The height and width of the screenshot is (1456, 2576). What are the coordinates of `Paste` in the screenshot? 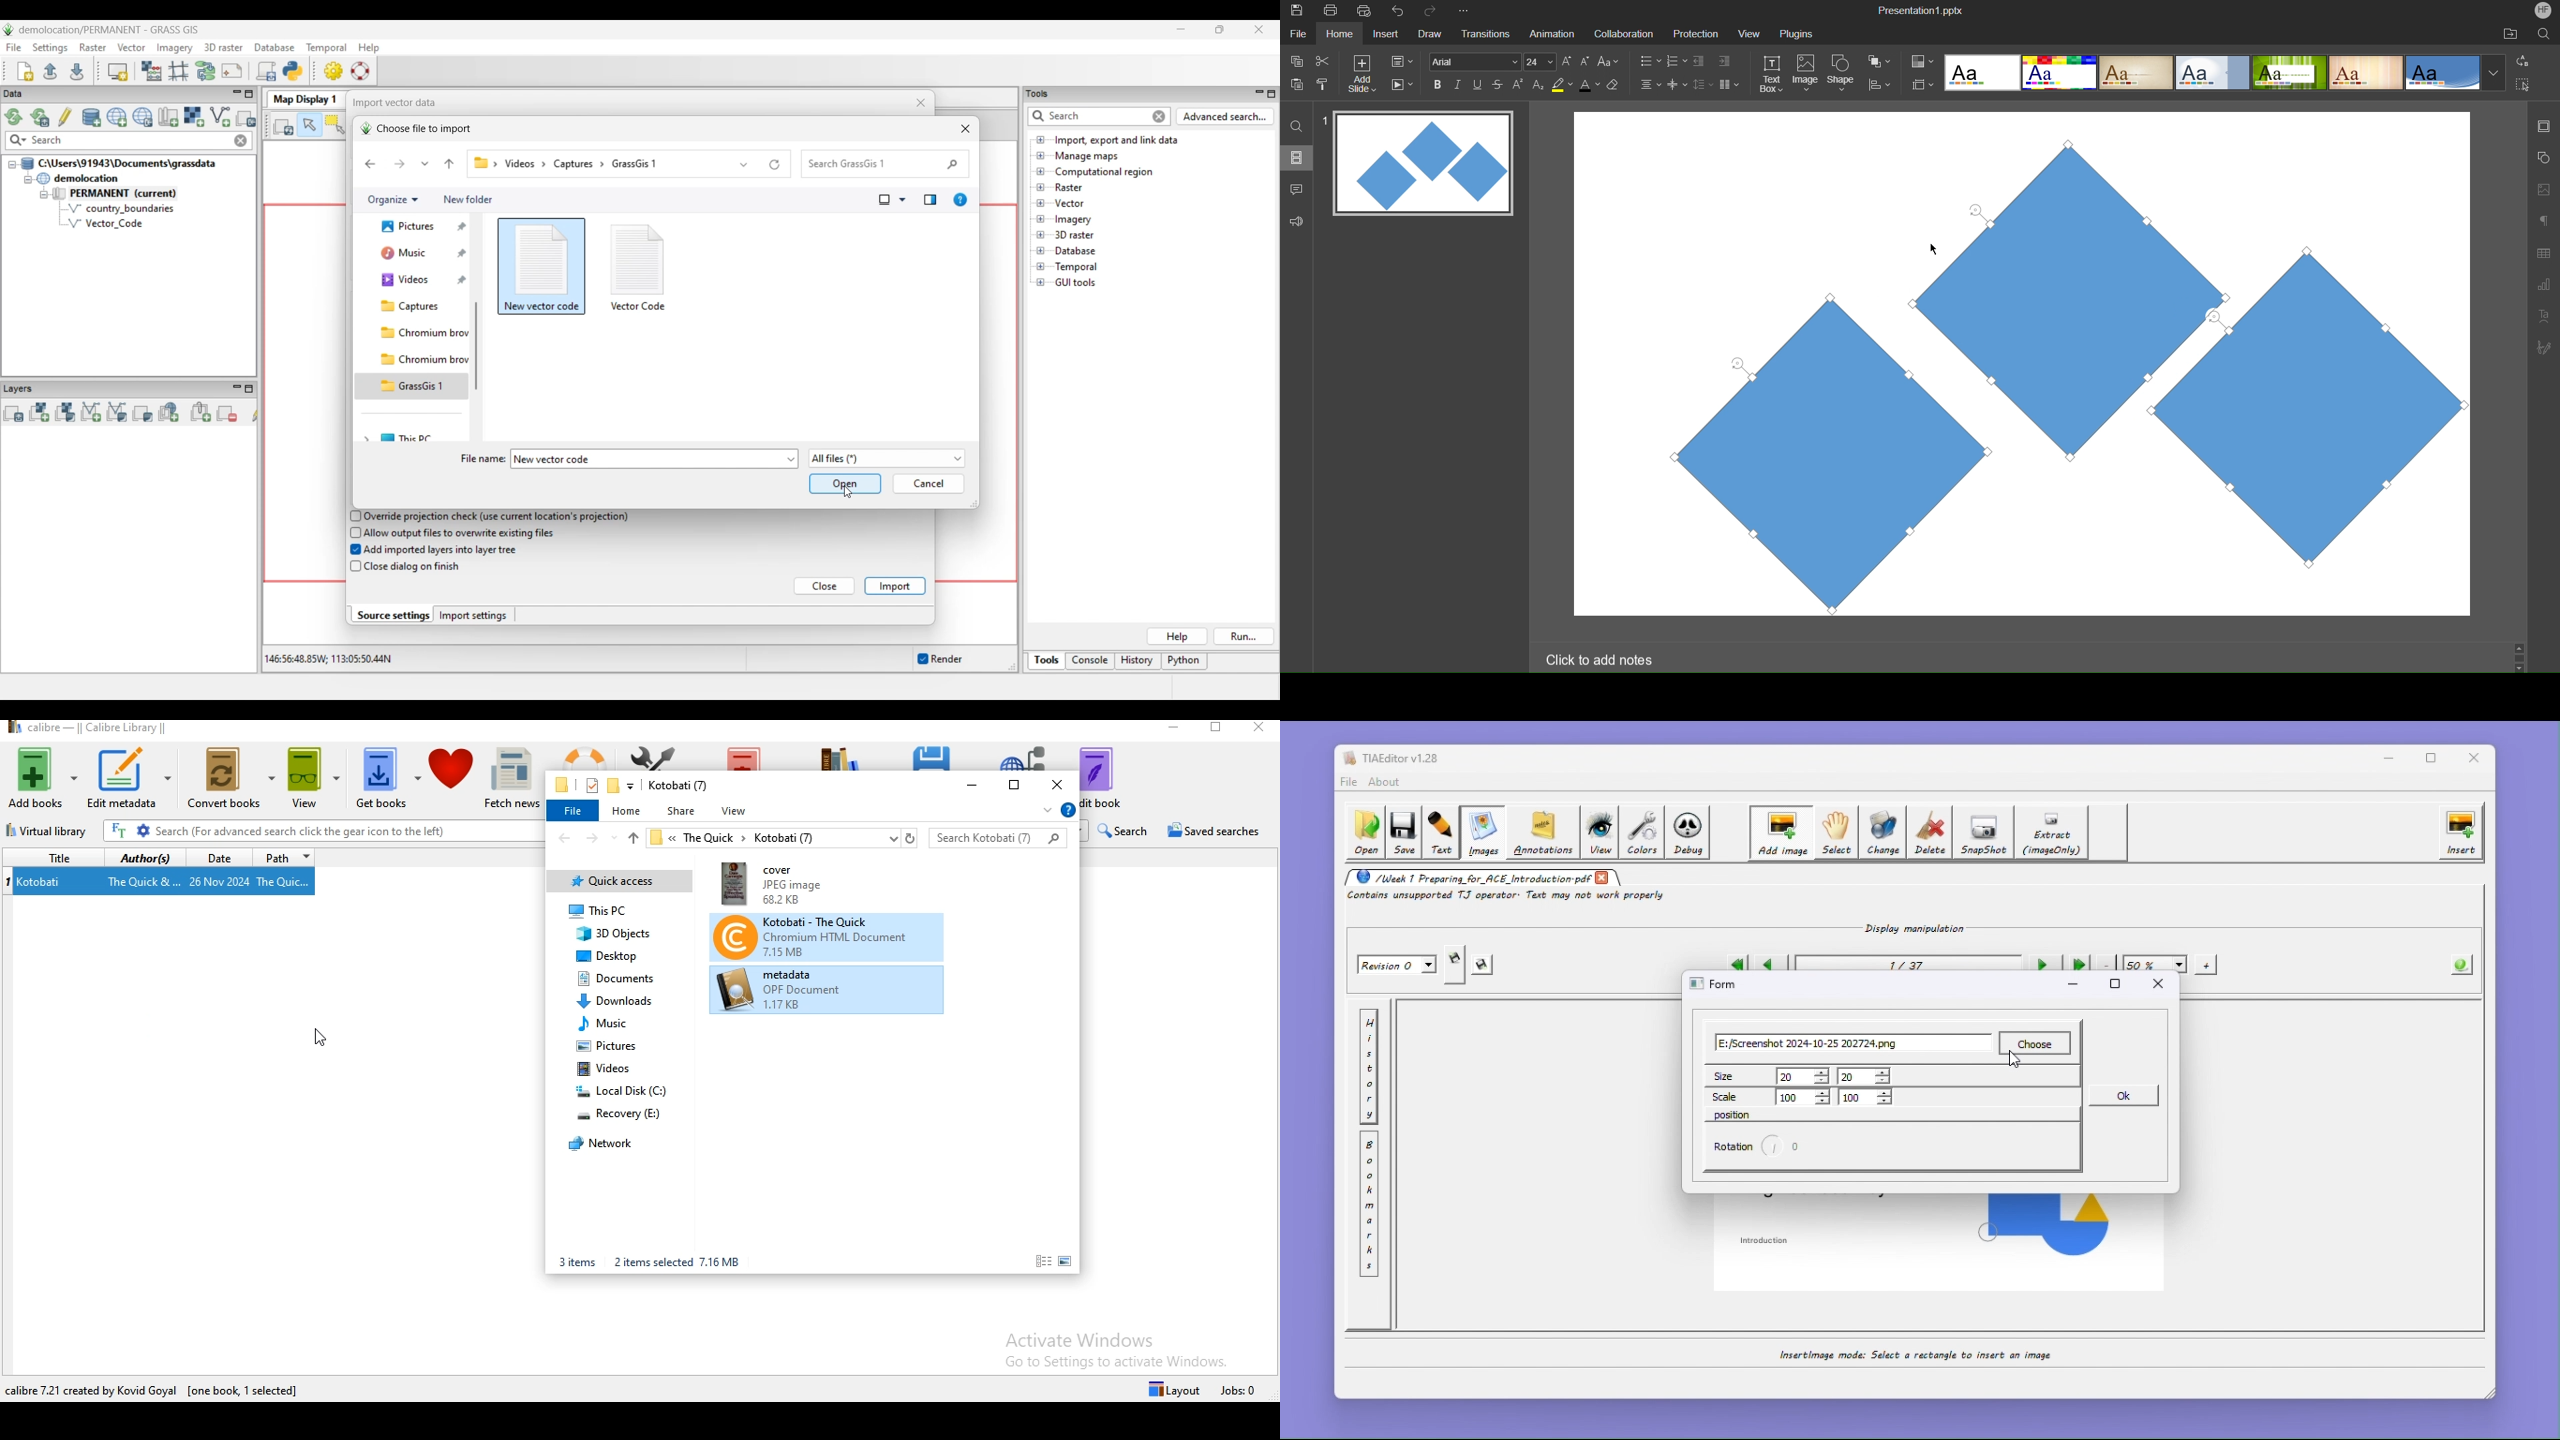 It's located at (1297, 83).